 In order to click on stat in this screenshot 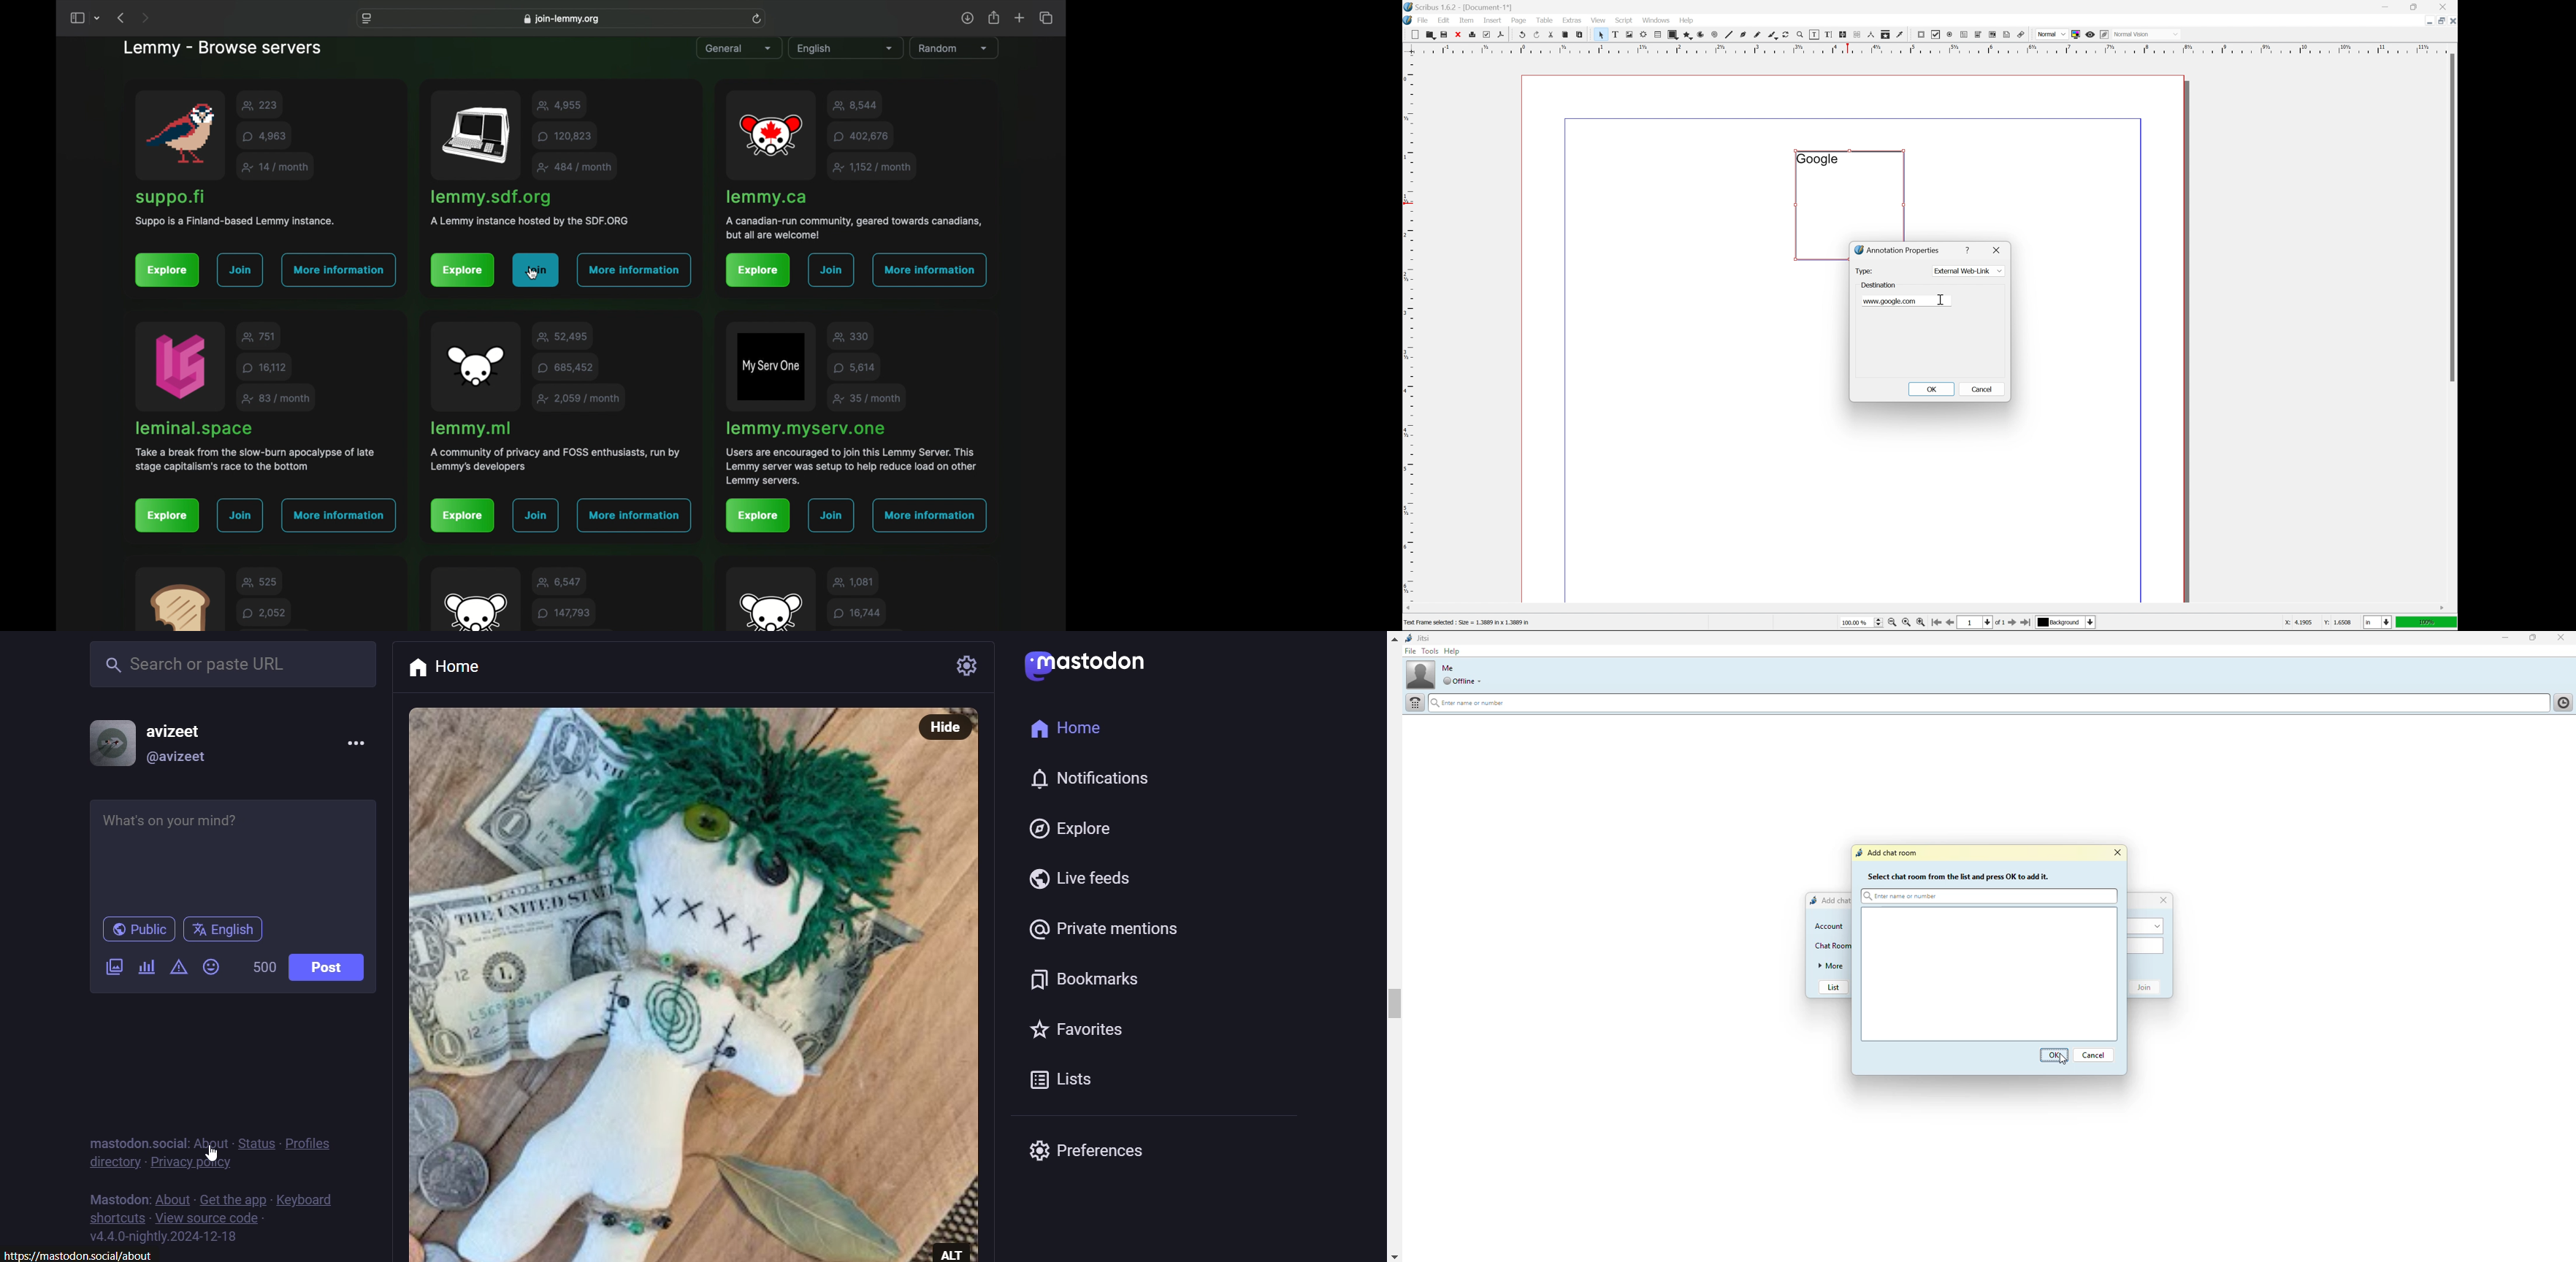, I will do `click(575, 167)`.